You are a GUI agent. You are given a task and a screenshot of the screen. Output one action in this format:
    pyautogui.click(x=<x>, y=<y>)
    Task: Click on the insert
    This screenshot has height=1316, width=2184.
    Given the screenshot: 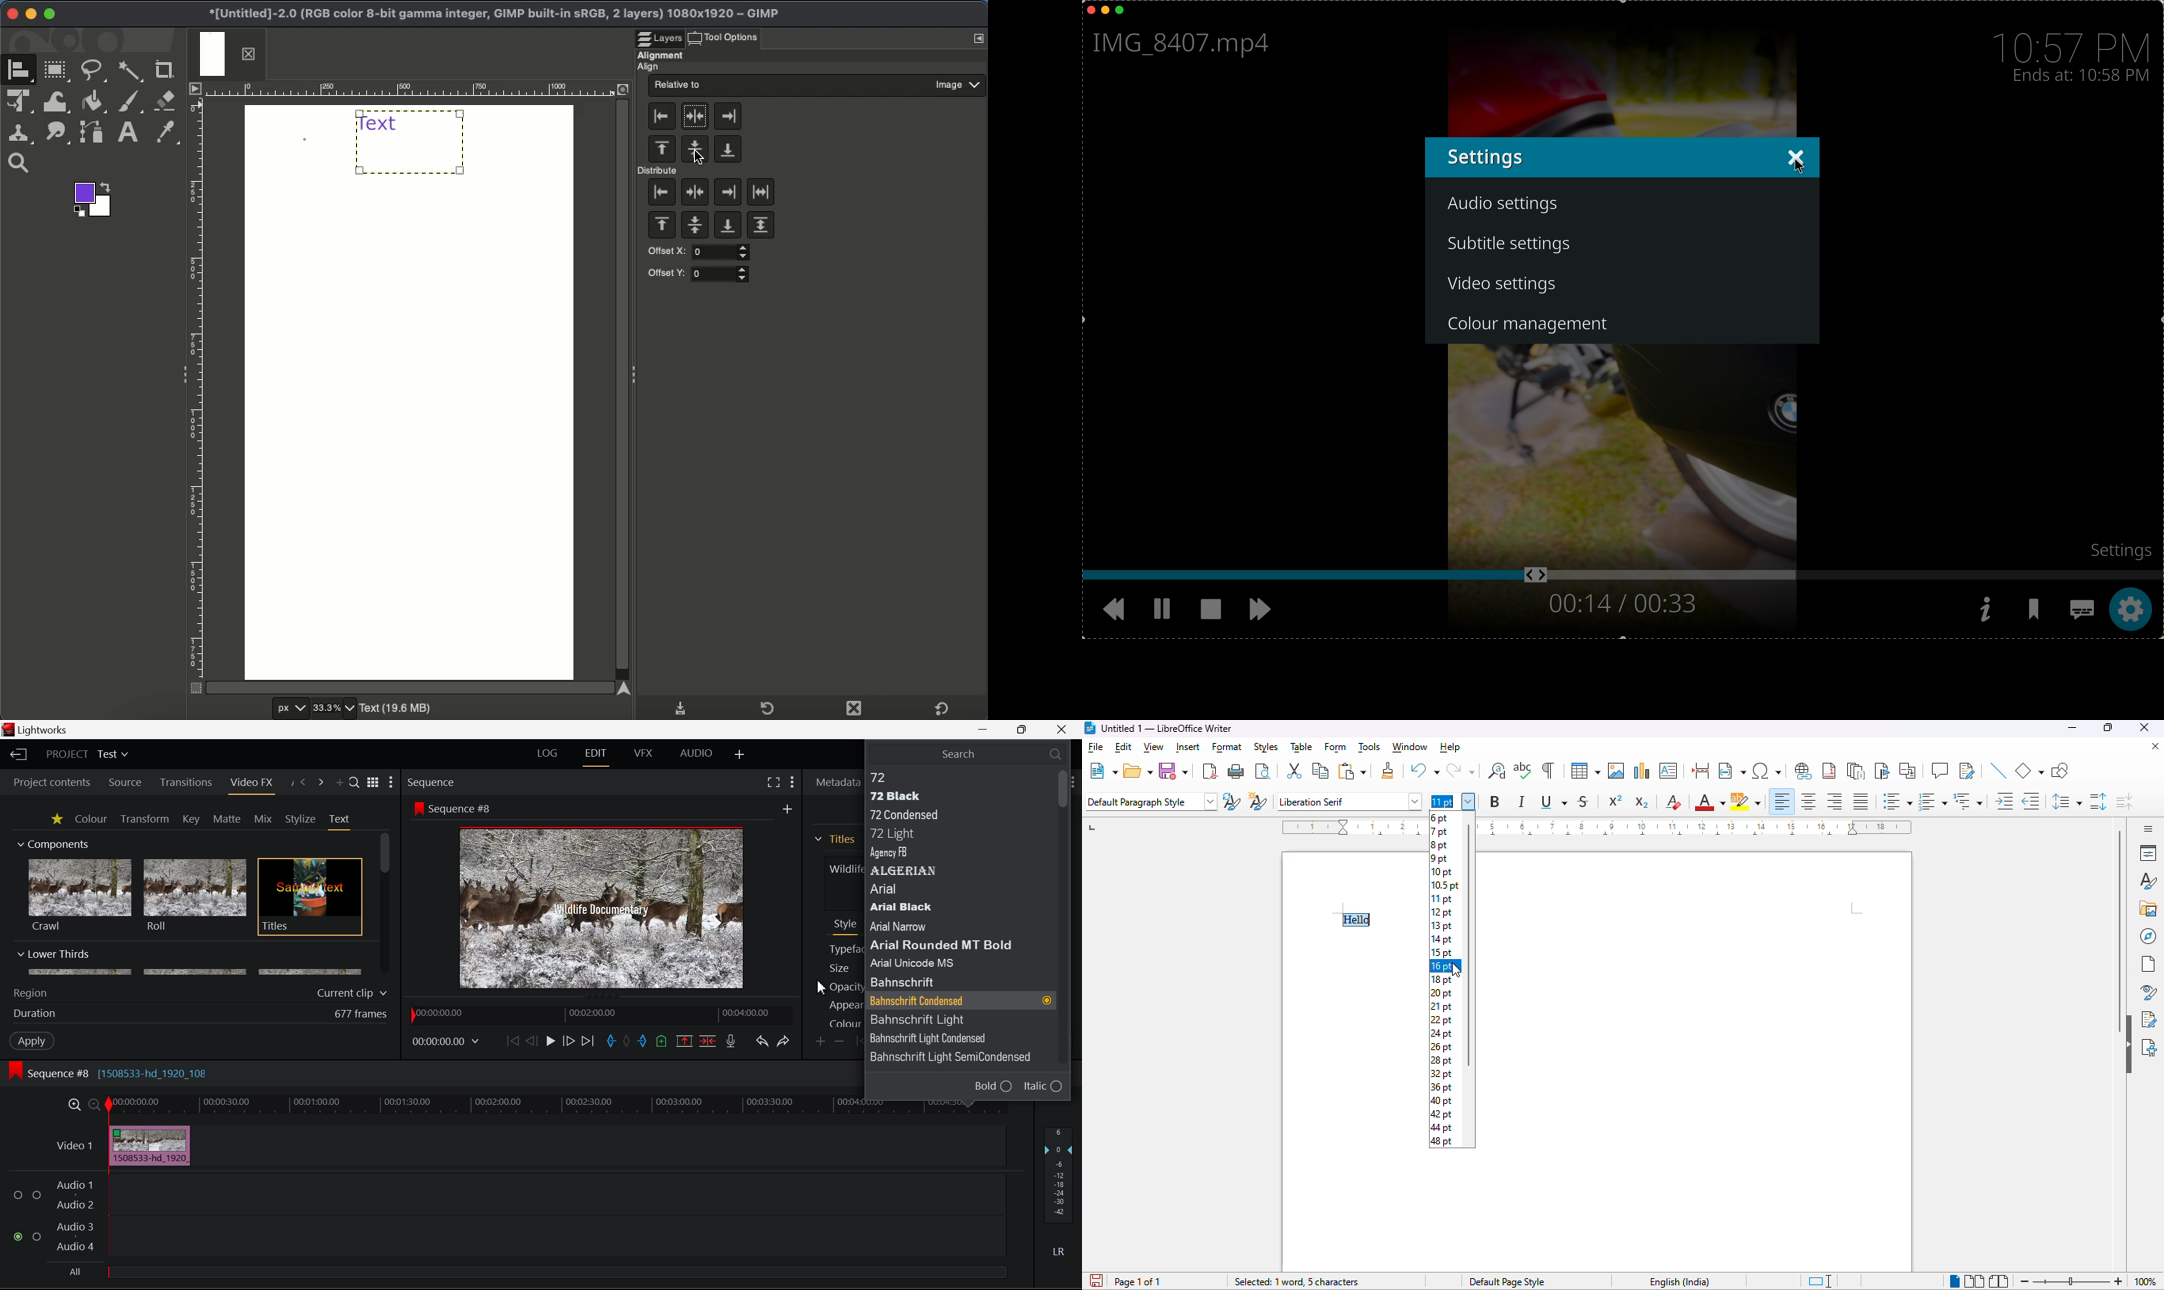 What is the action you would take?
    pyautogui.click(x=1187, y=748)
    